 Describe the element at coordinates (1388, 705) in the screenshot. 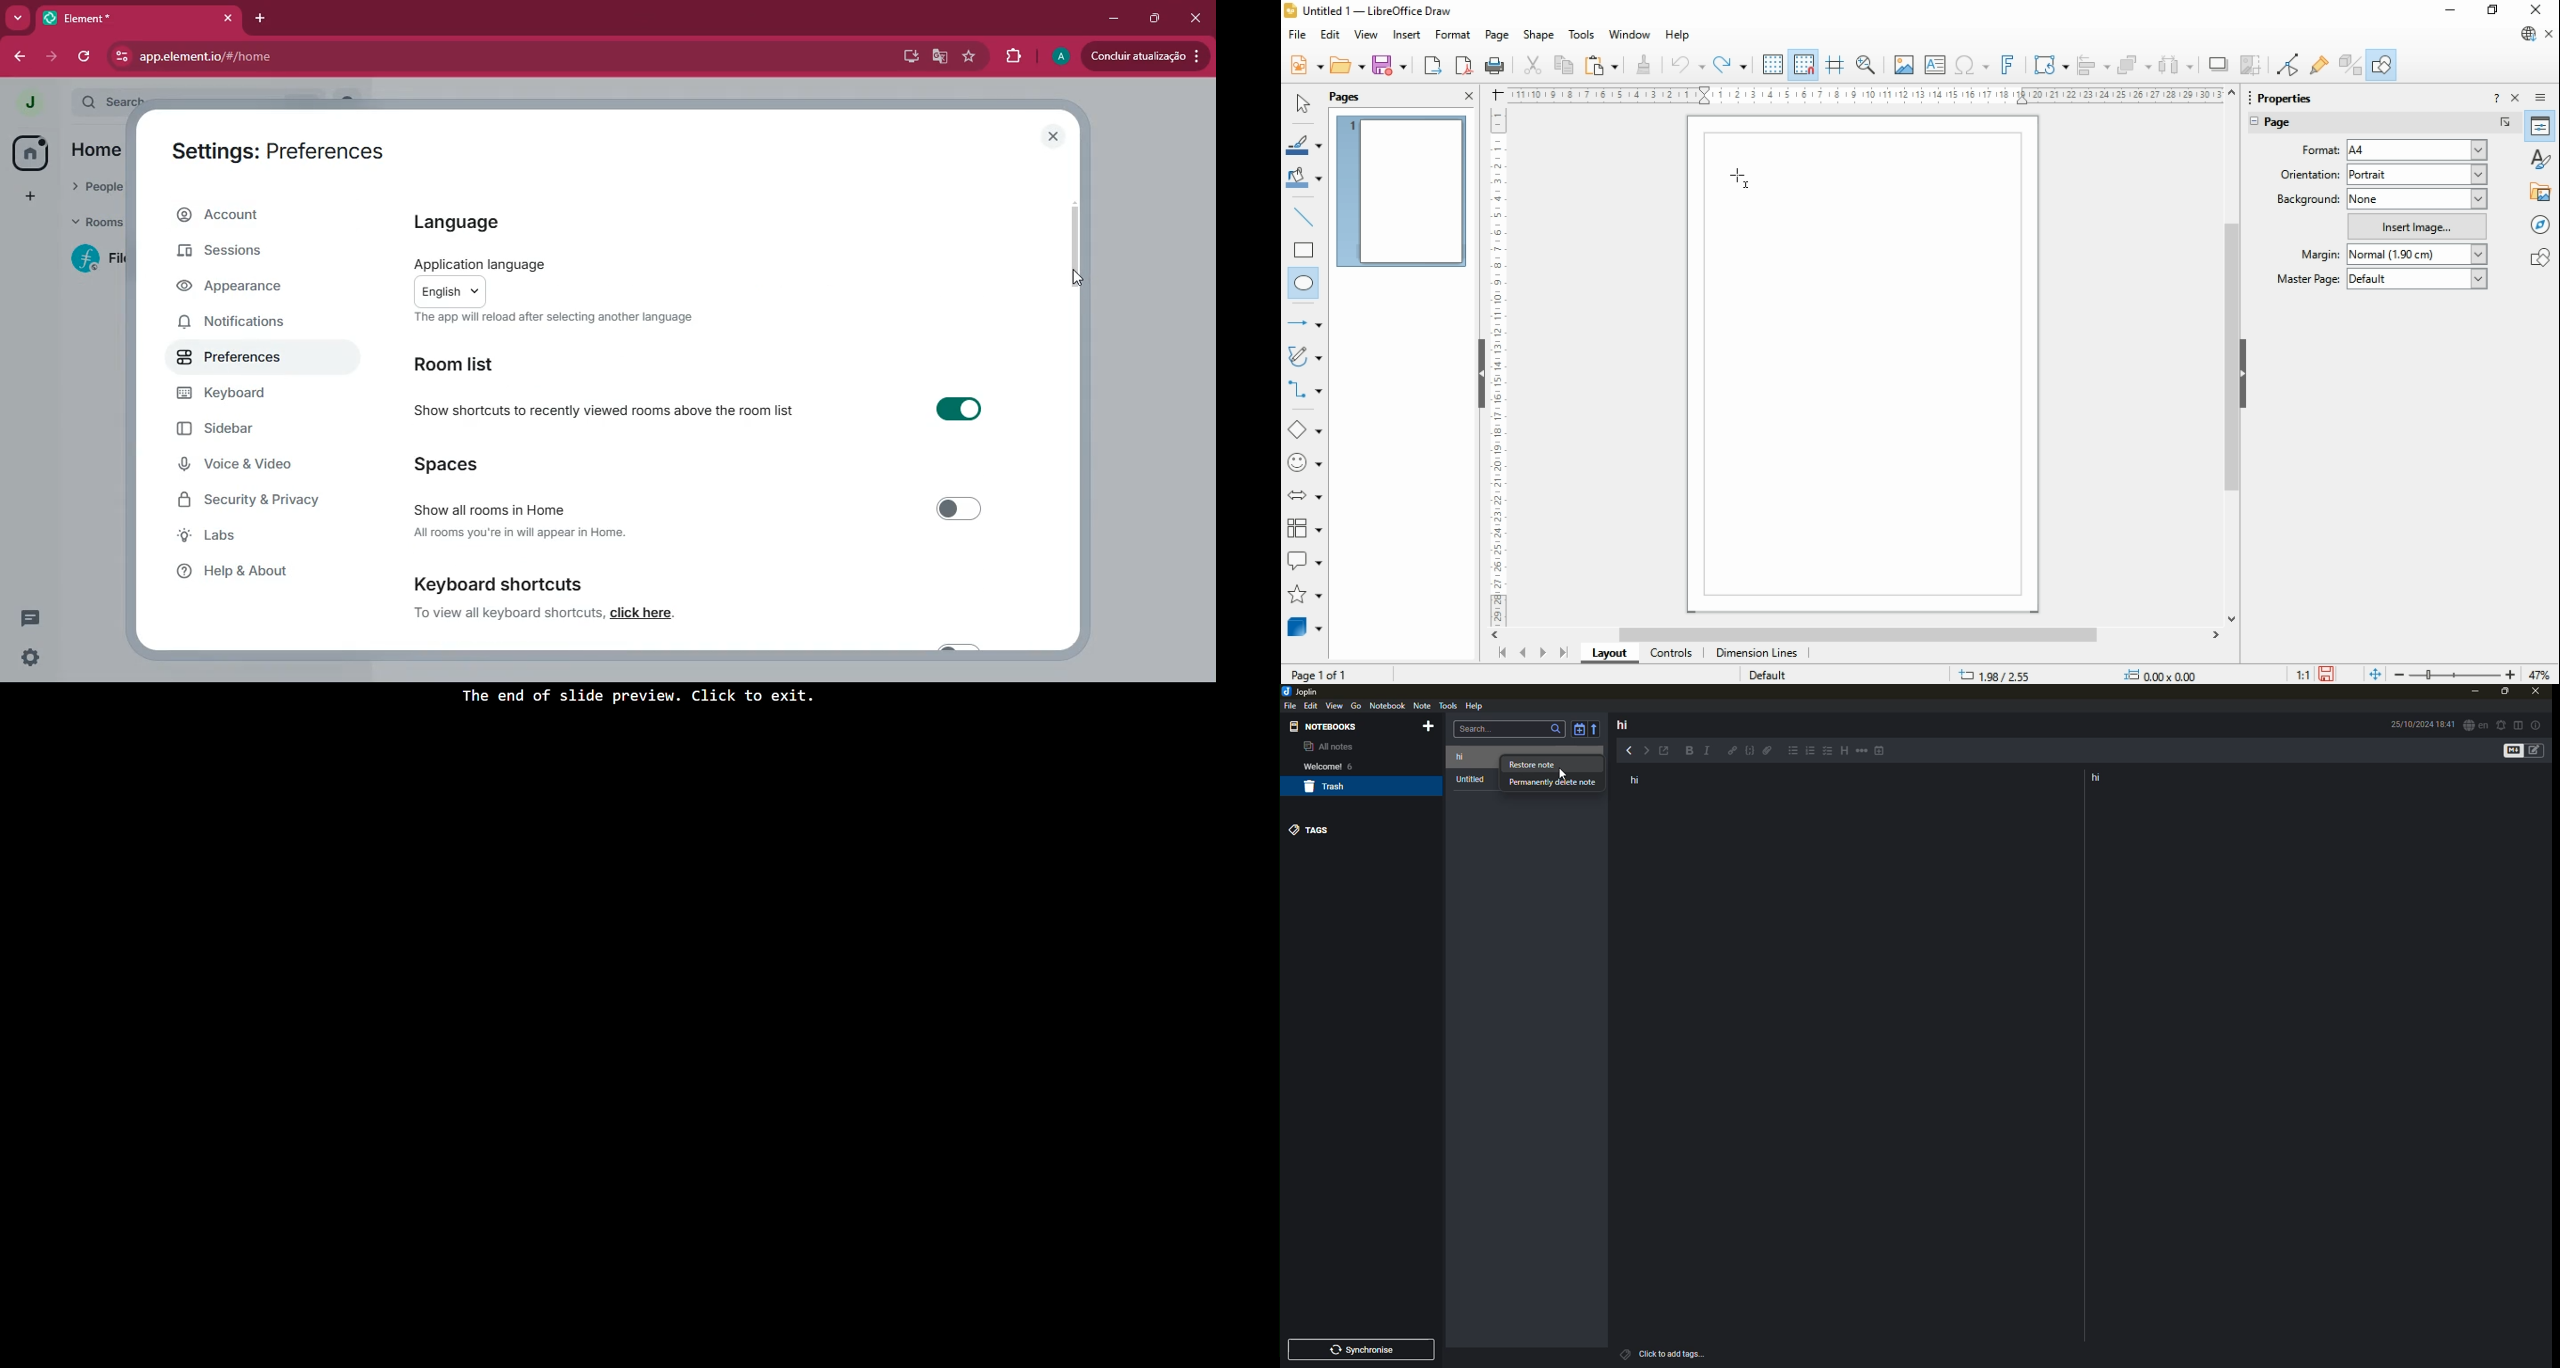

I see `notebook` at that location.